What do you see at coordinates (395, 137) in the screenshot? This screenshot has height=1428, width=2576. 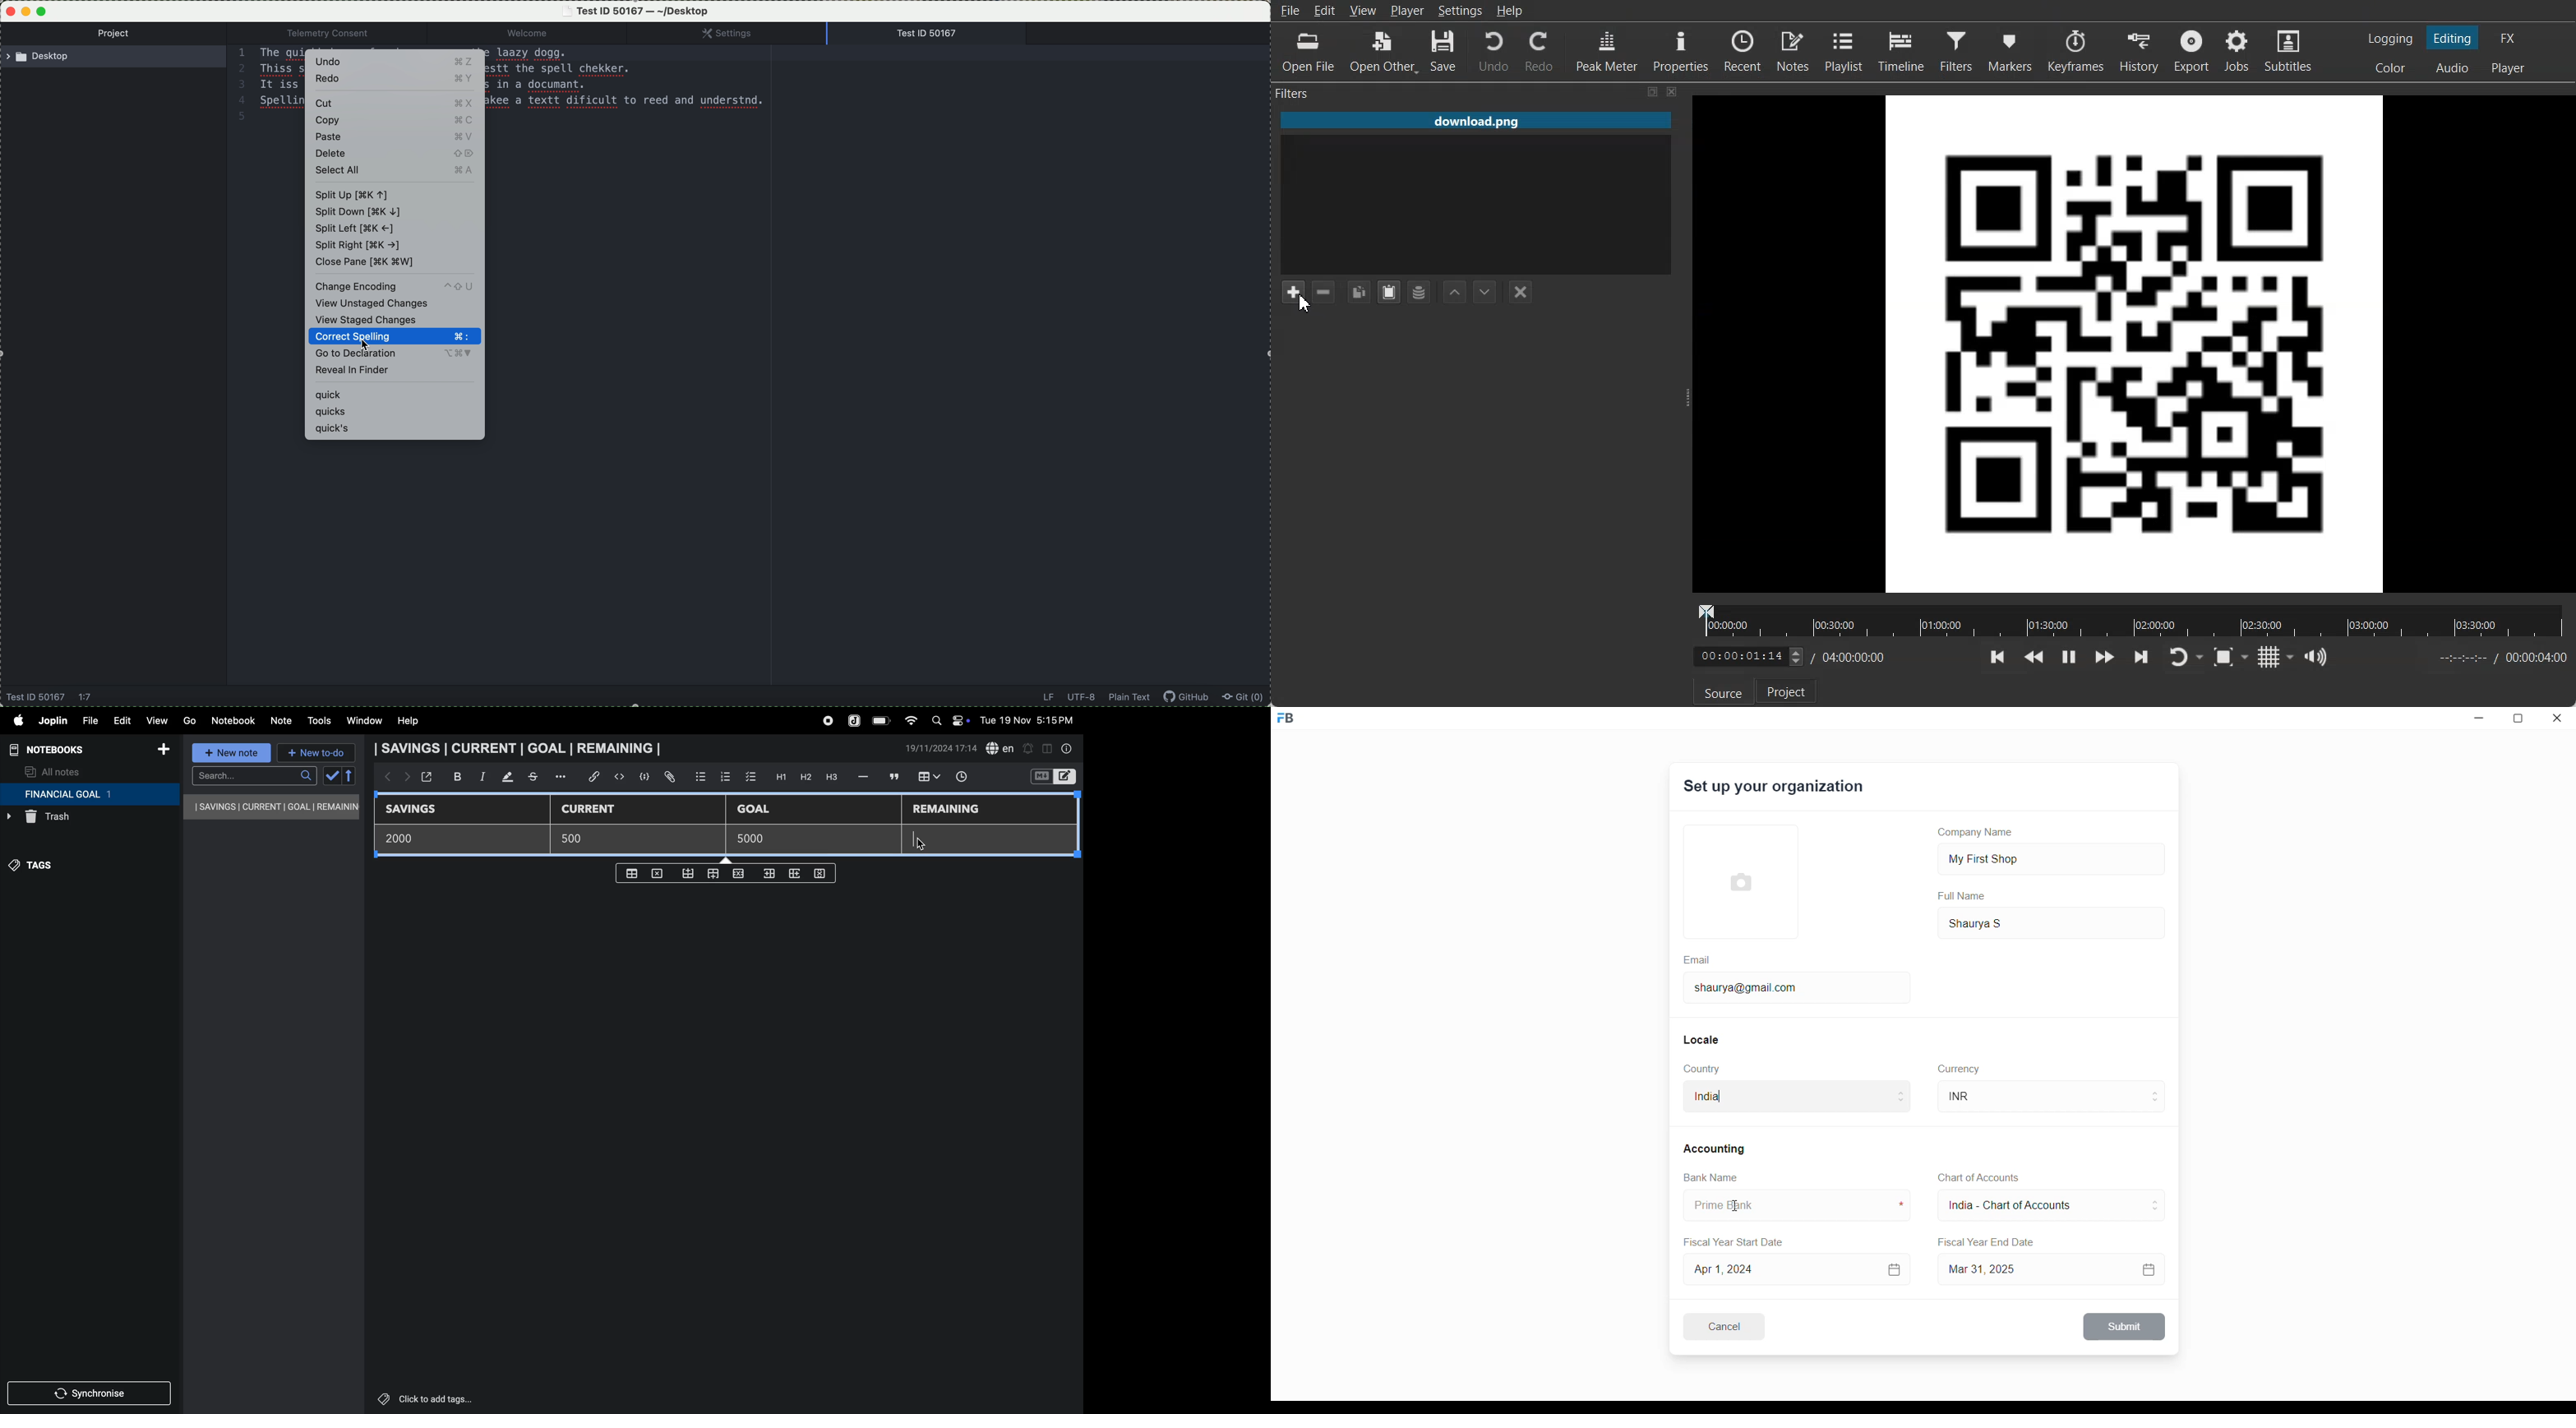 I see `paste` at bounding box center [395, 137].